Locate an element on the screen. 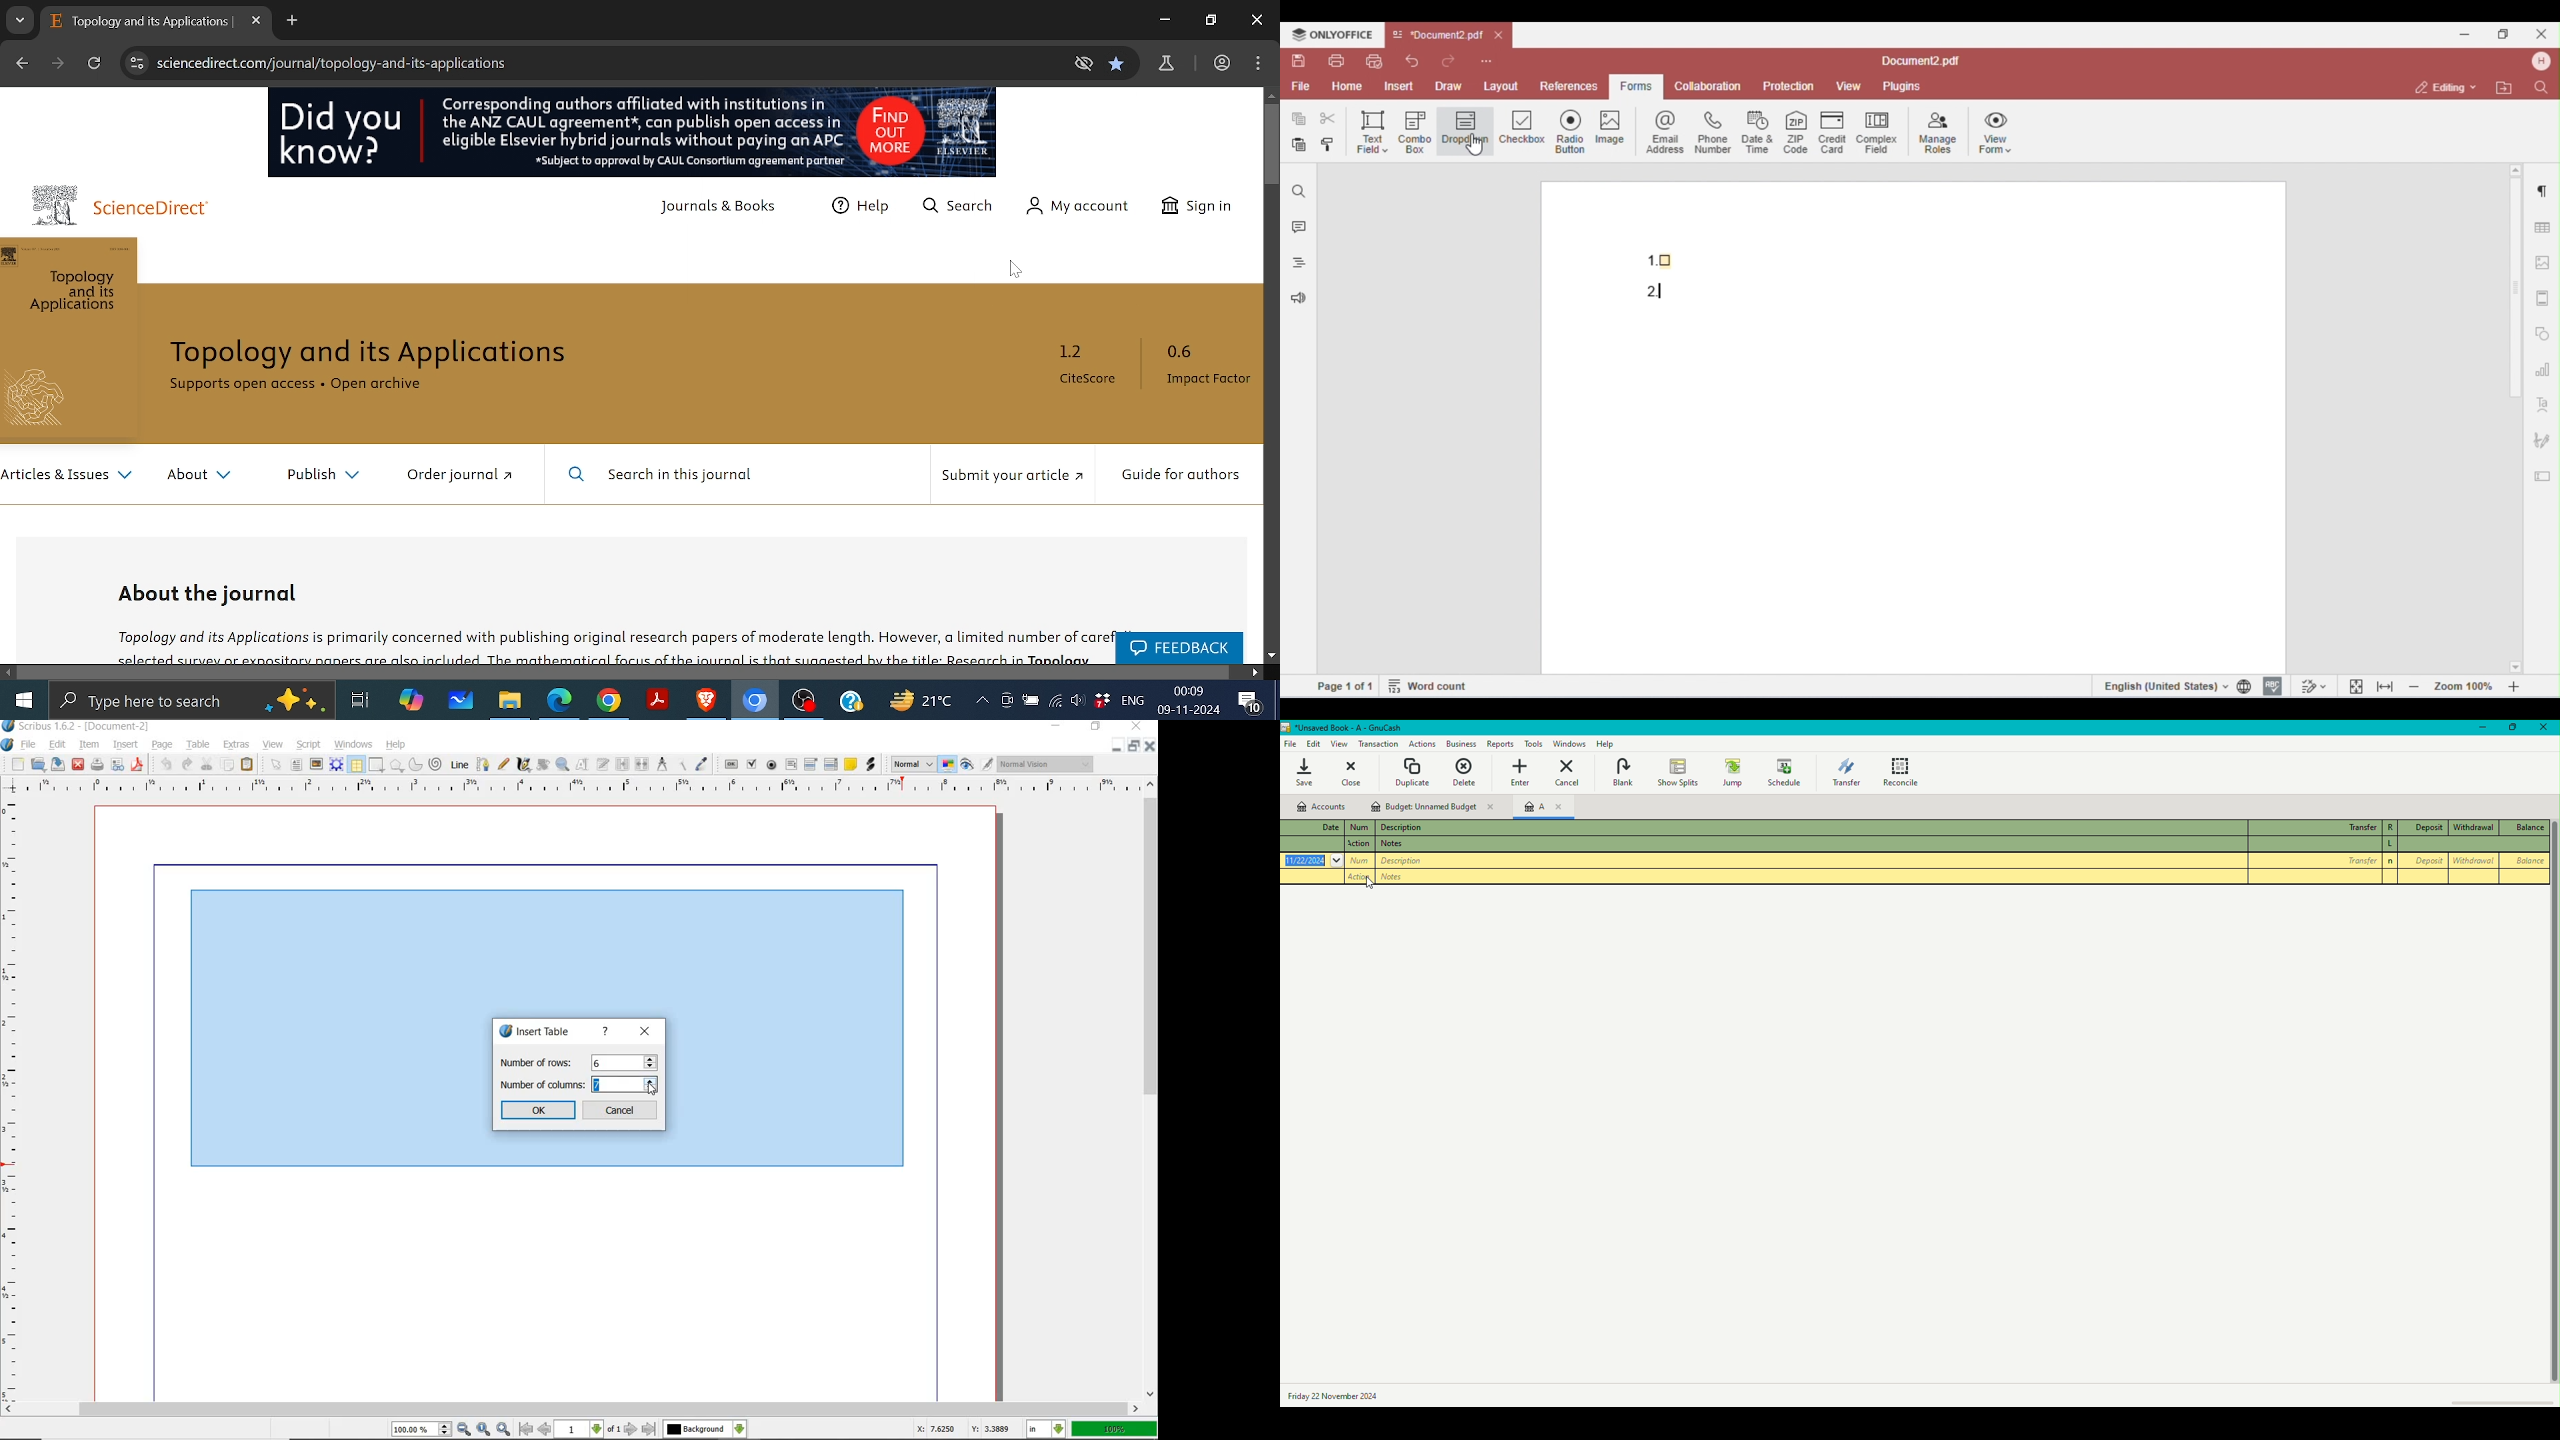 The height and width of the screenshot is (1456, 2576). select the current layer is located at coordinates (705, 1430).